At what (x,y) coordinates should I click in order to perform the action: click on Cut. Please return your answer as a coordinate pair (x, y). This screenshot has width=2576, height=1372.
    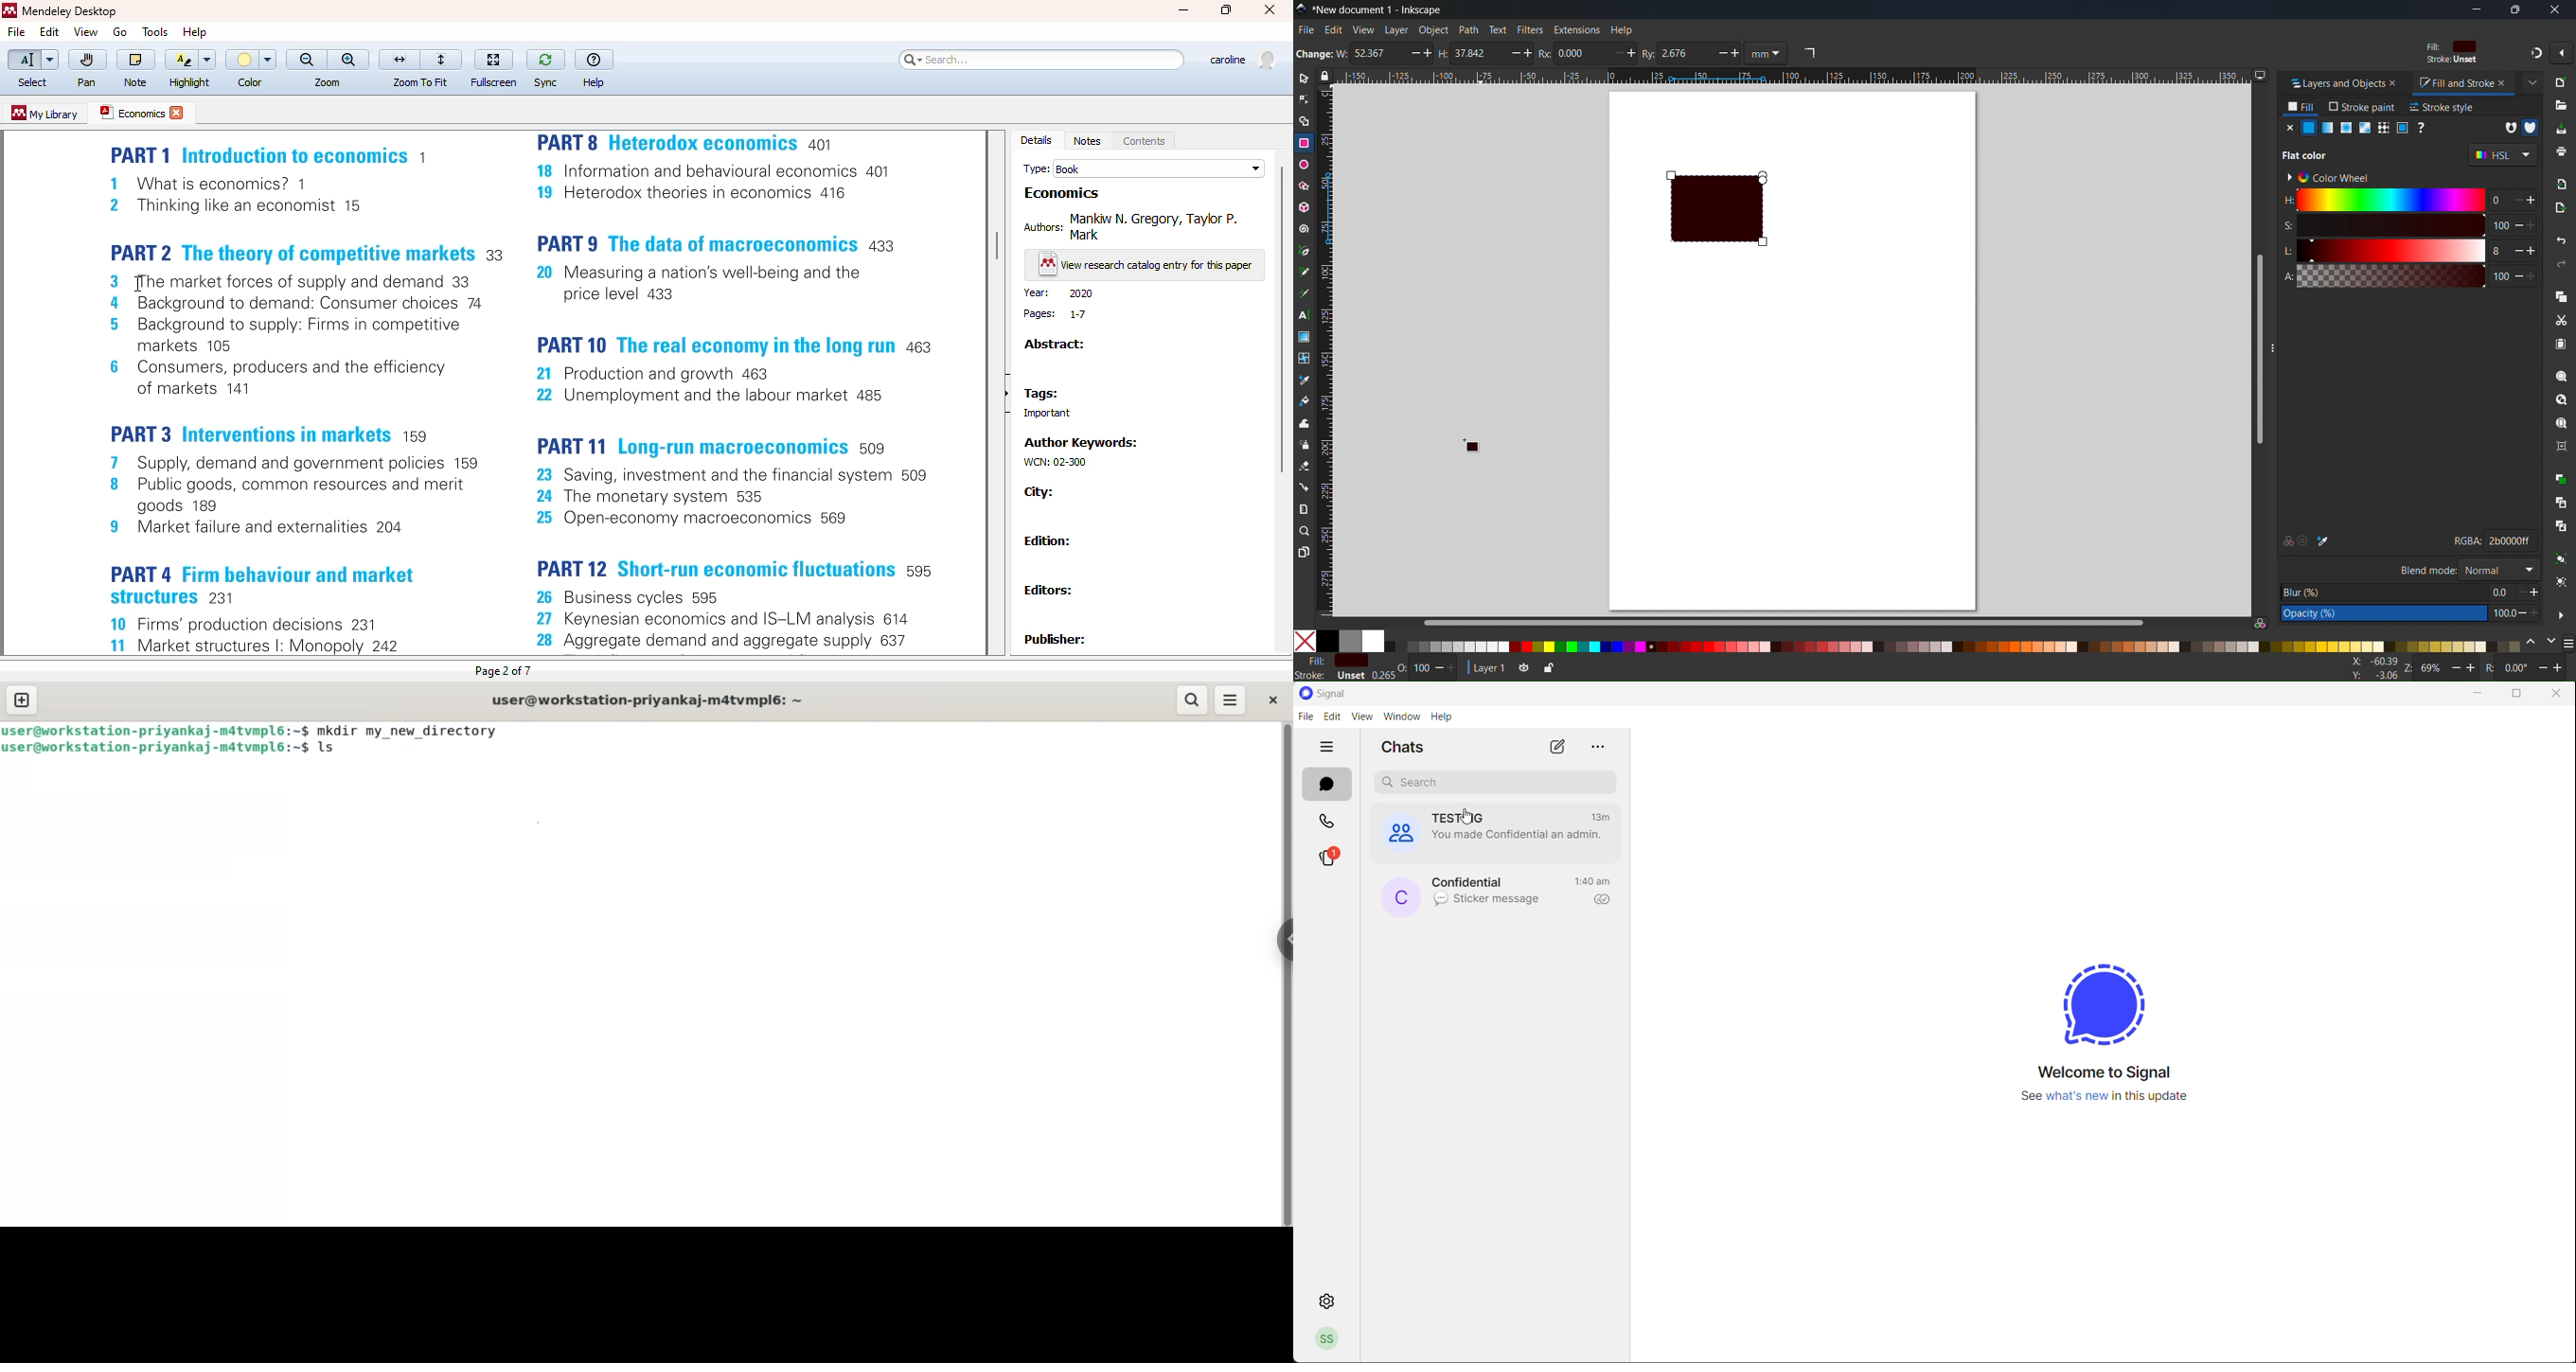
    Looking at the image, I should click on (2560, 320).